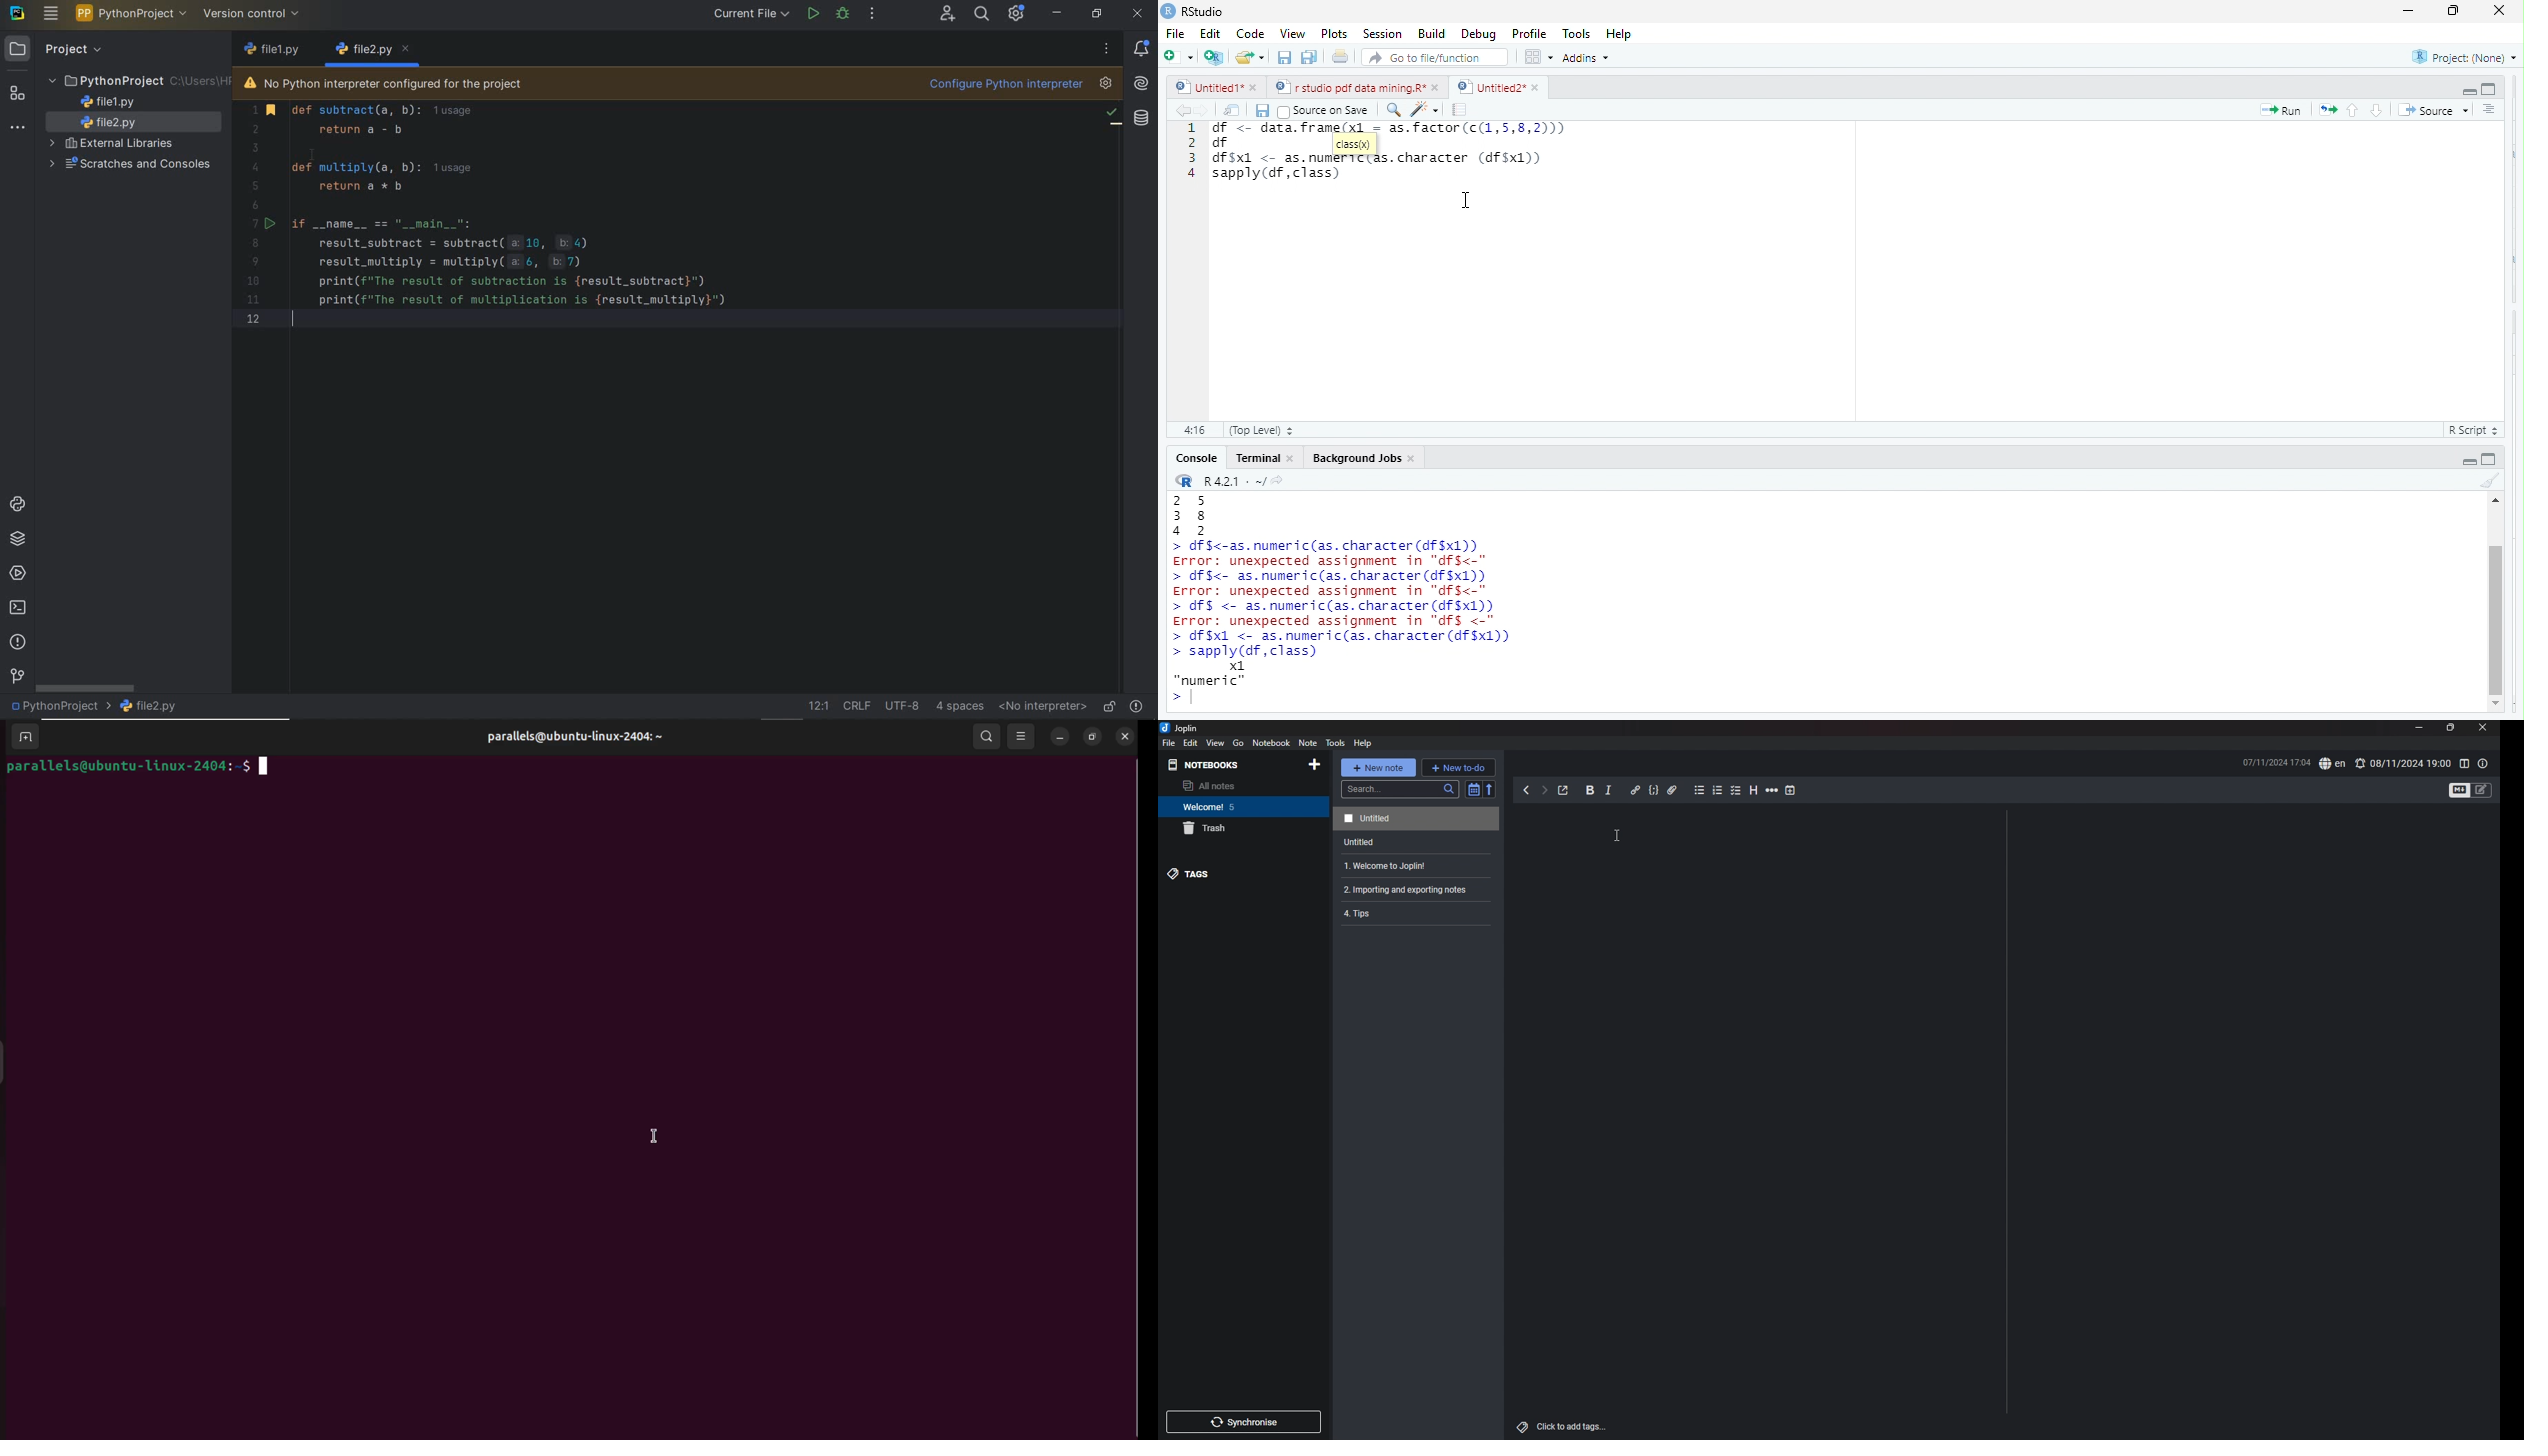  I want to click on Console, so click(1199, 458).